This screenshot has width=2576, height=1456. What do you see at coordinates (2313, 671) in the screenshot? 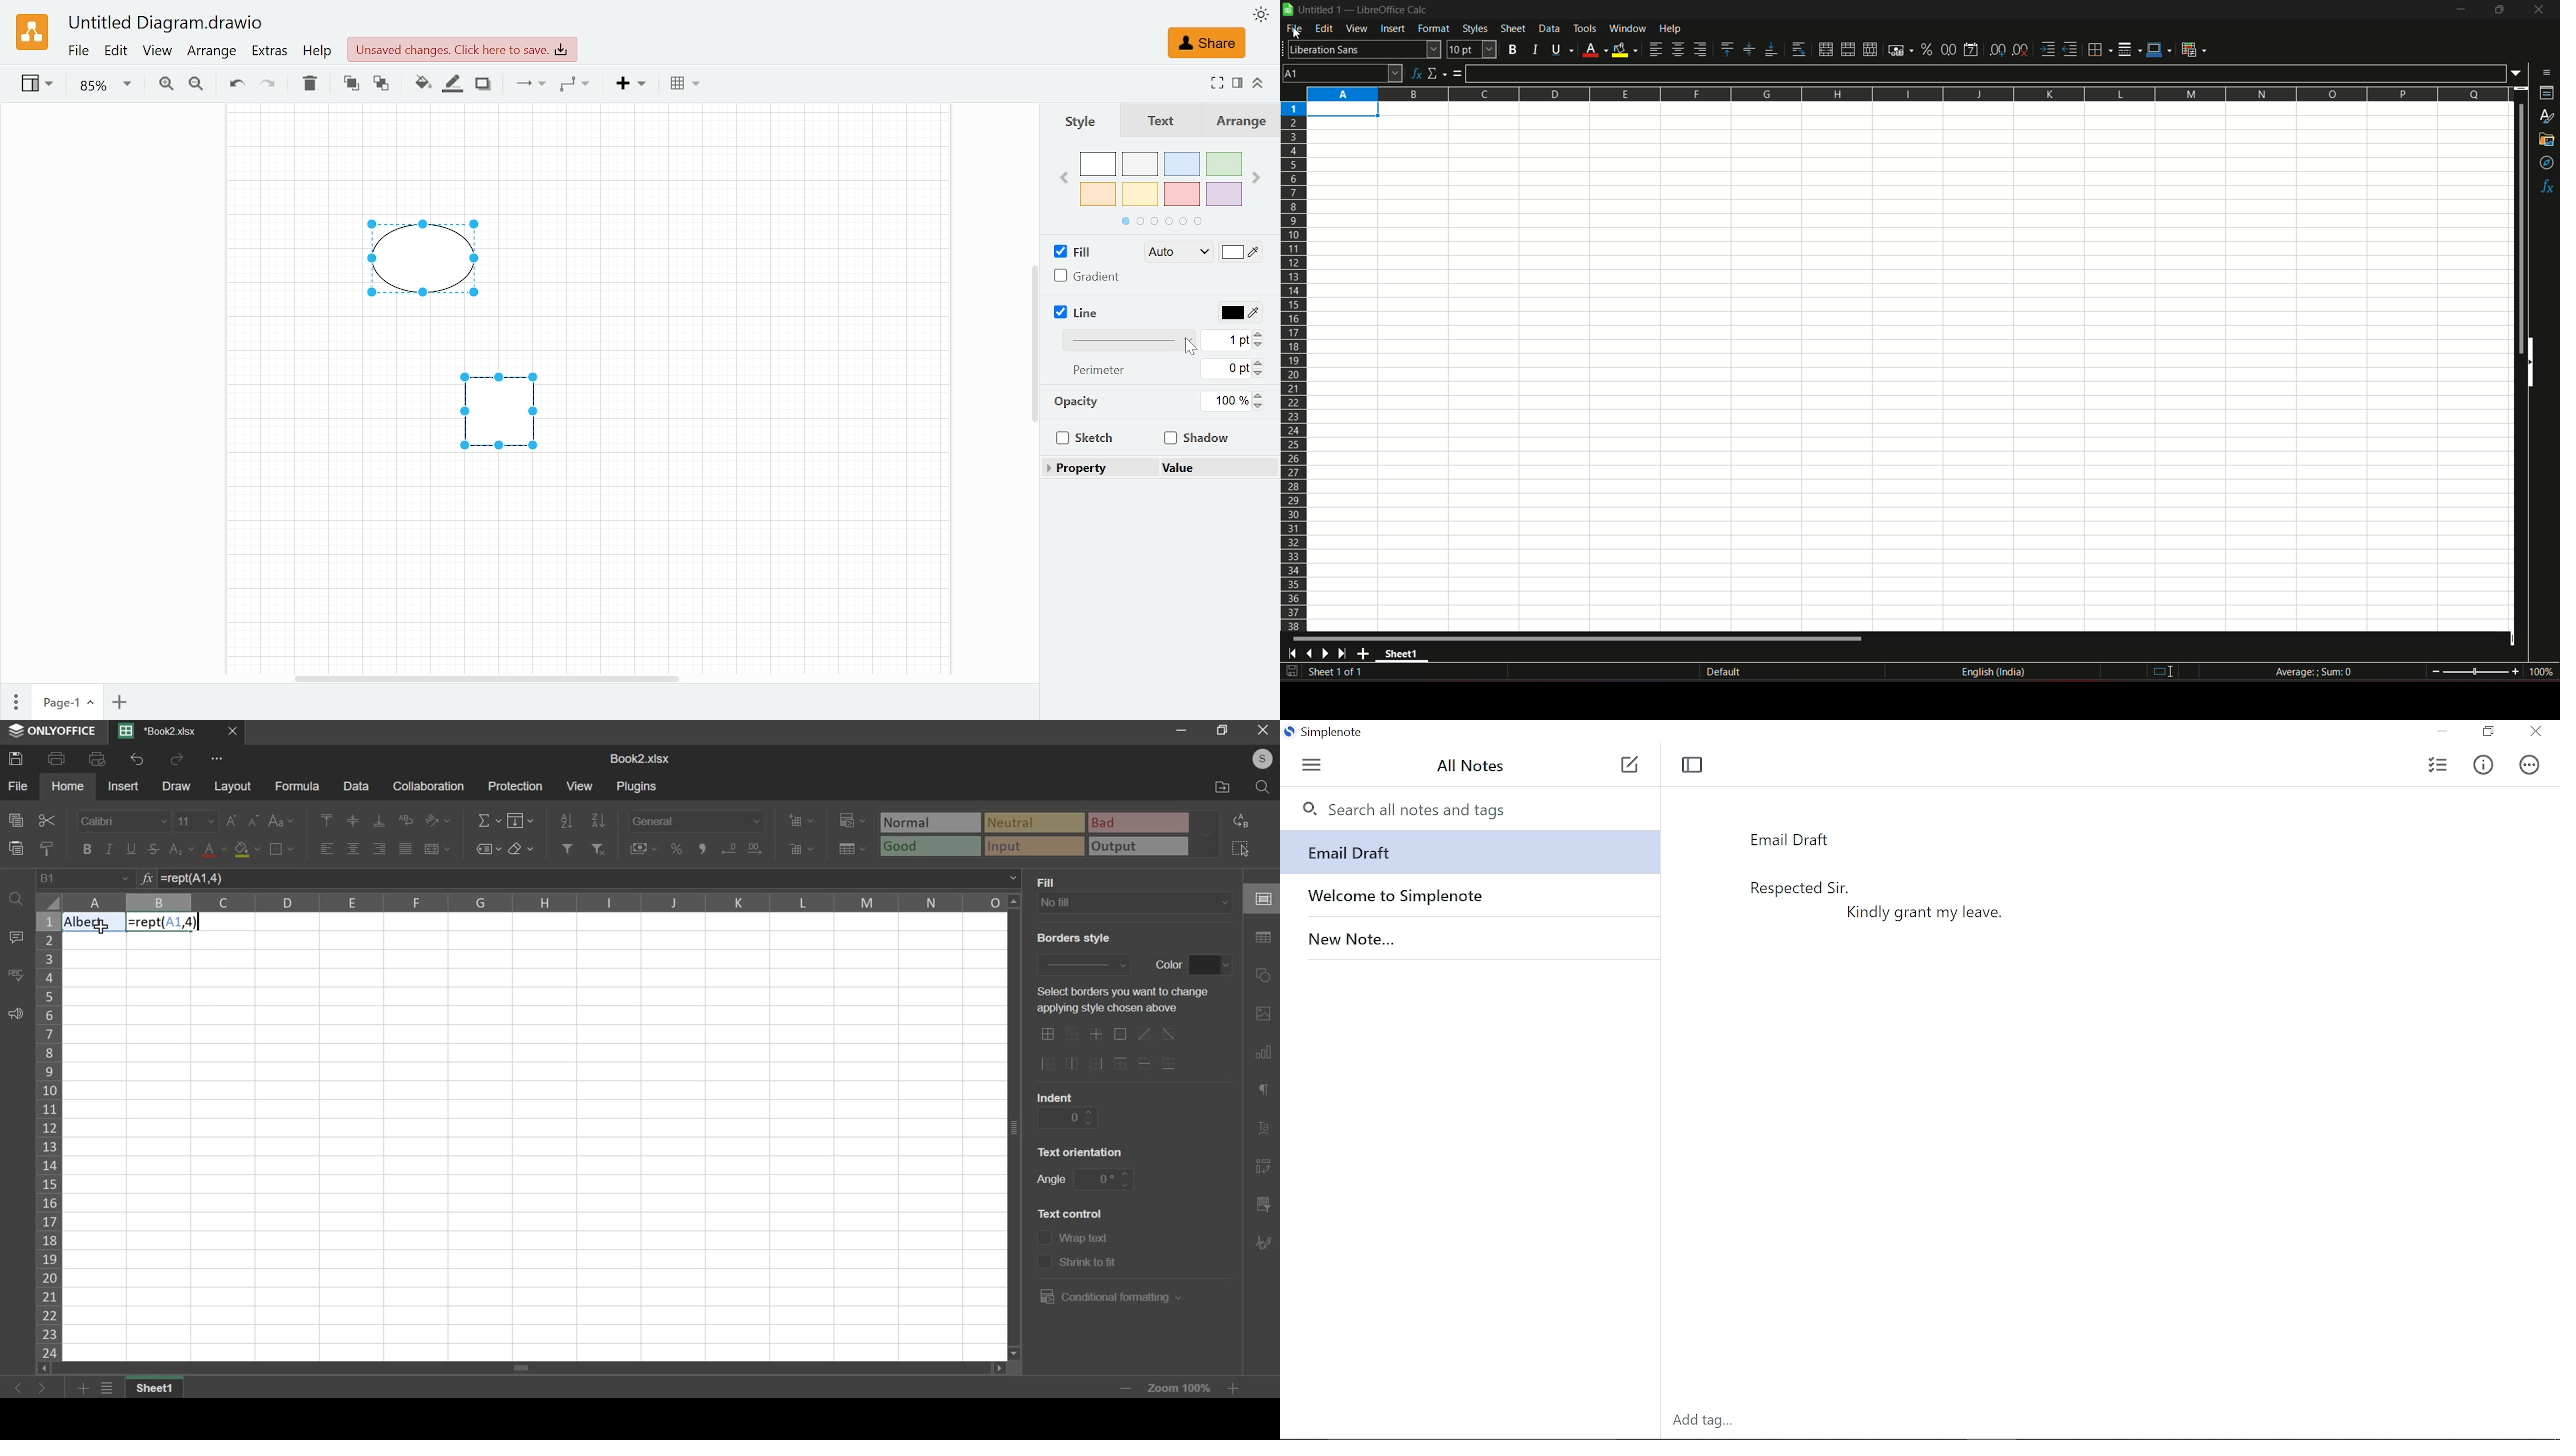
I see `formula` at bounding box center [2313, 671].